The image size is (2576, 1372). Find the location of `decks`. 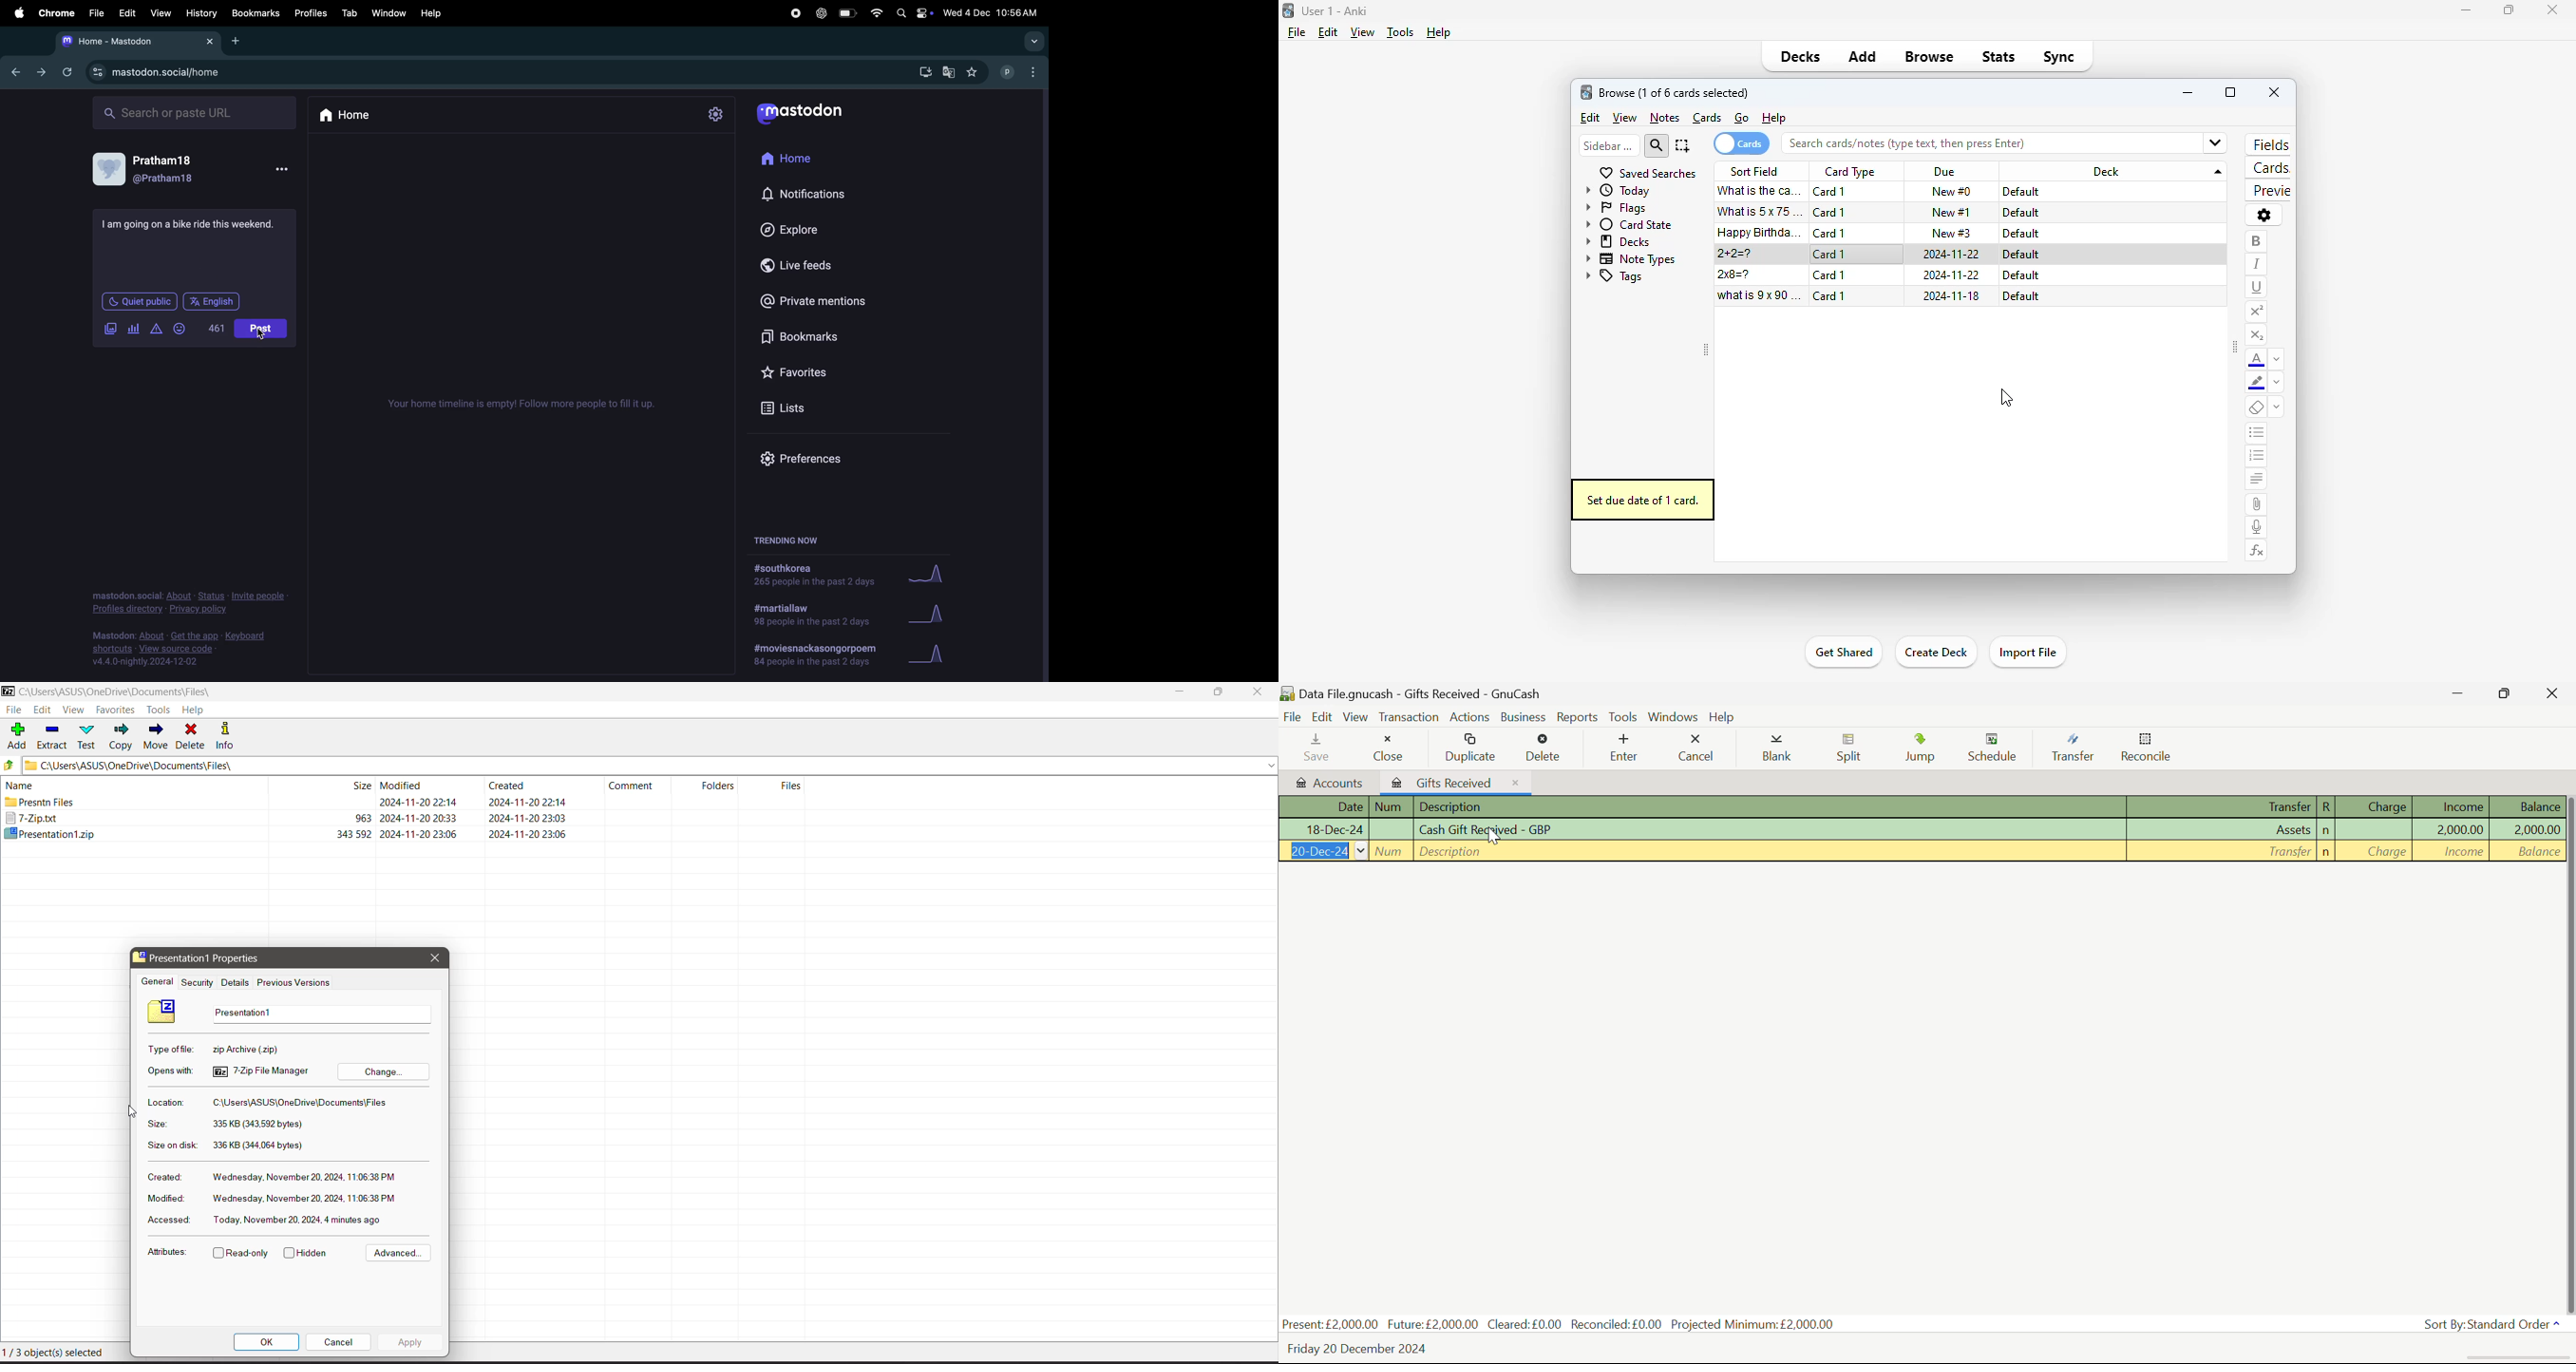

decks is located at coordinates (1801, 56).